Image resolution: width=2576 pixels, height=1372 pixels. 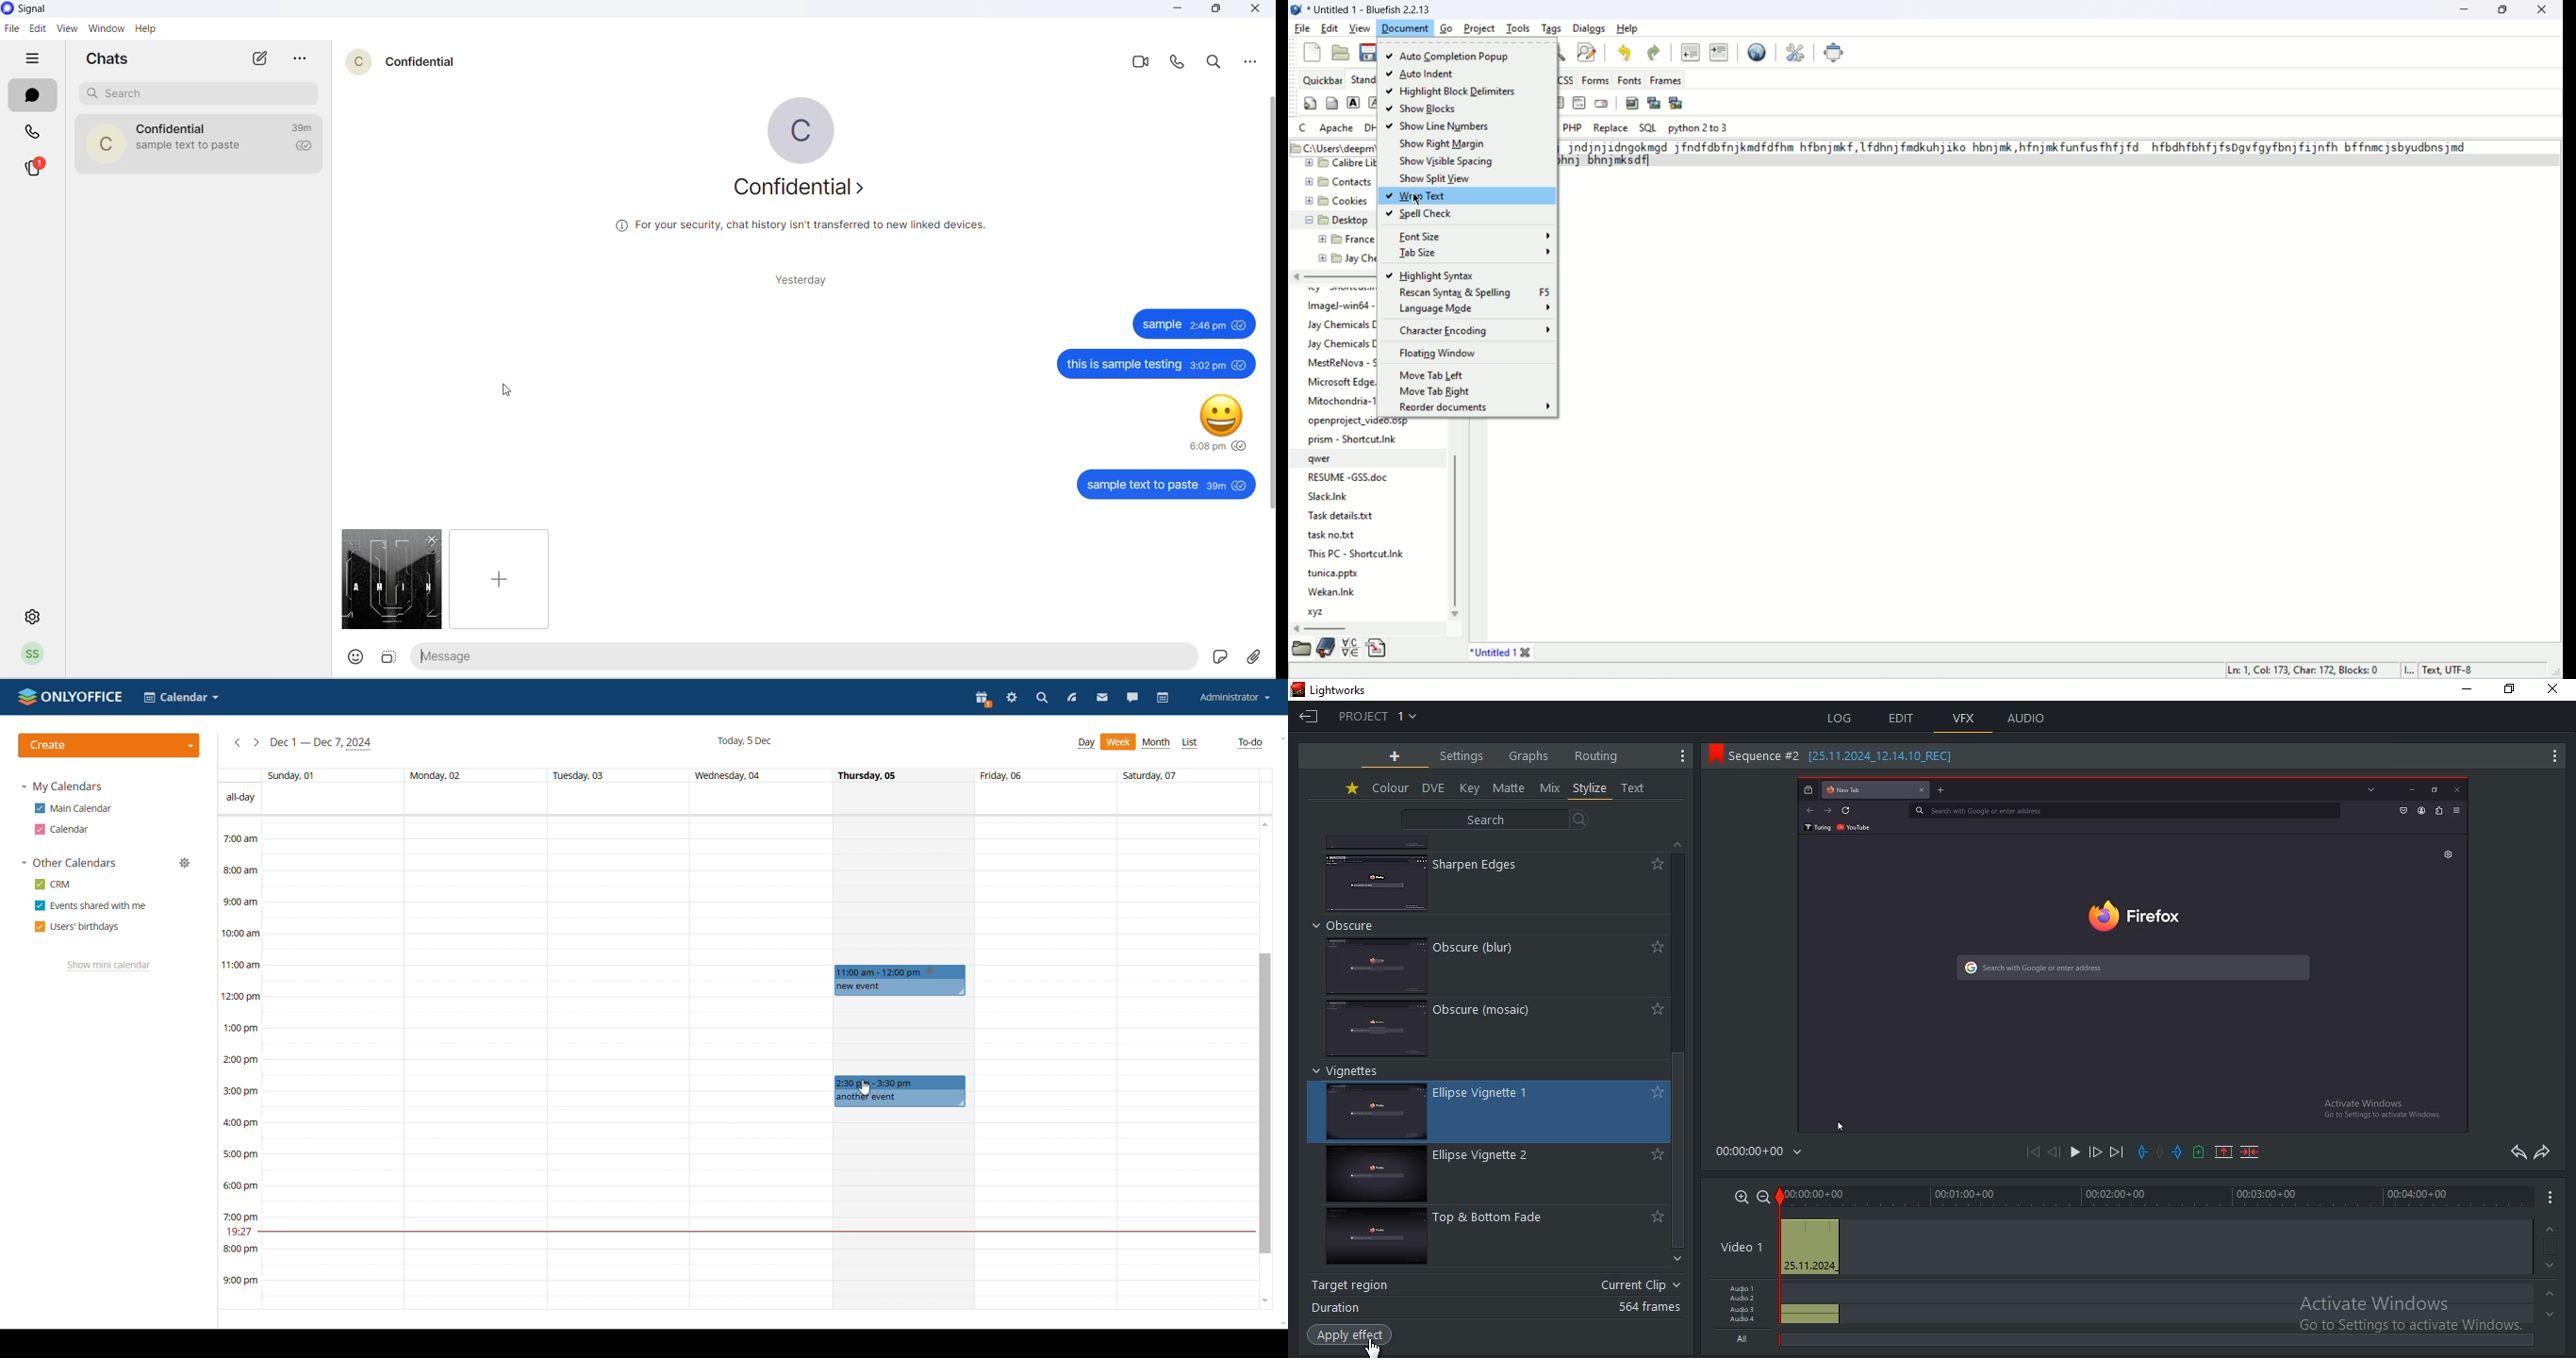 What do you see at coordinates (1683, 1152) in the screenshot?
I see `scroll bar` at bounding box center [1683, 1152].